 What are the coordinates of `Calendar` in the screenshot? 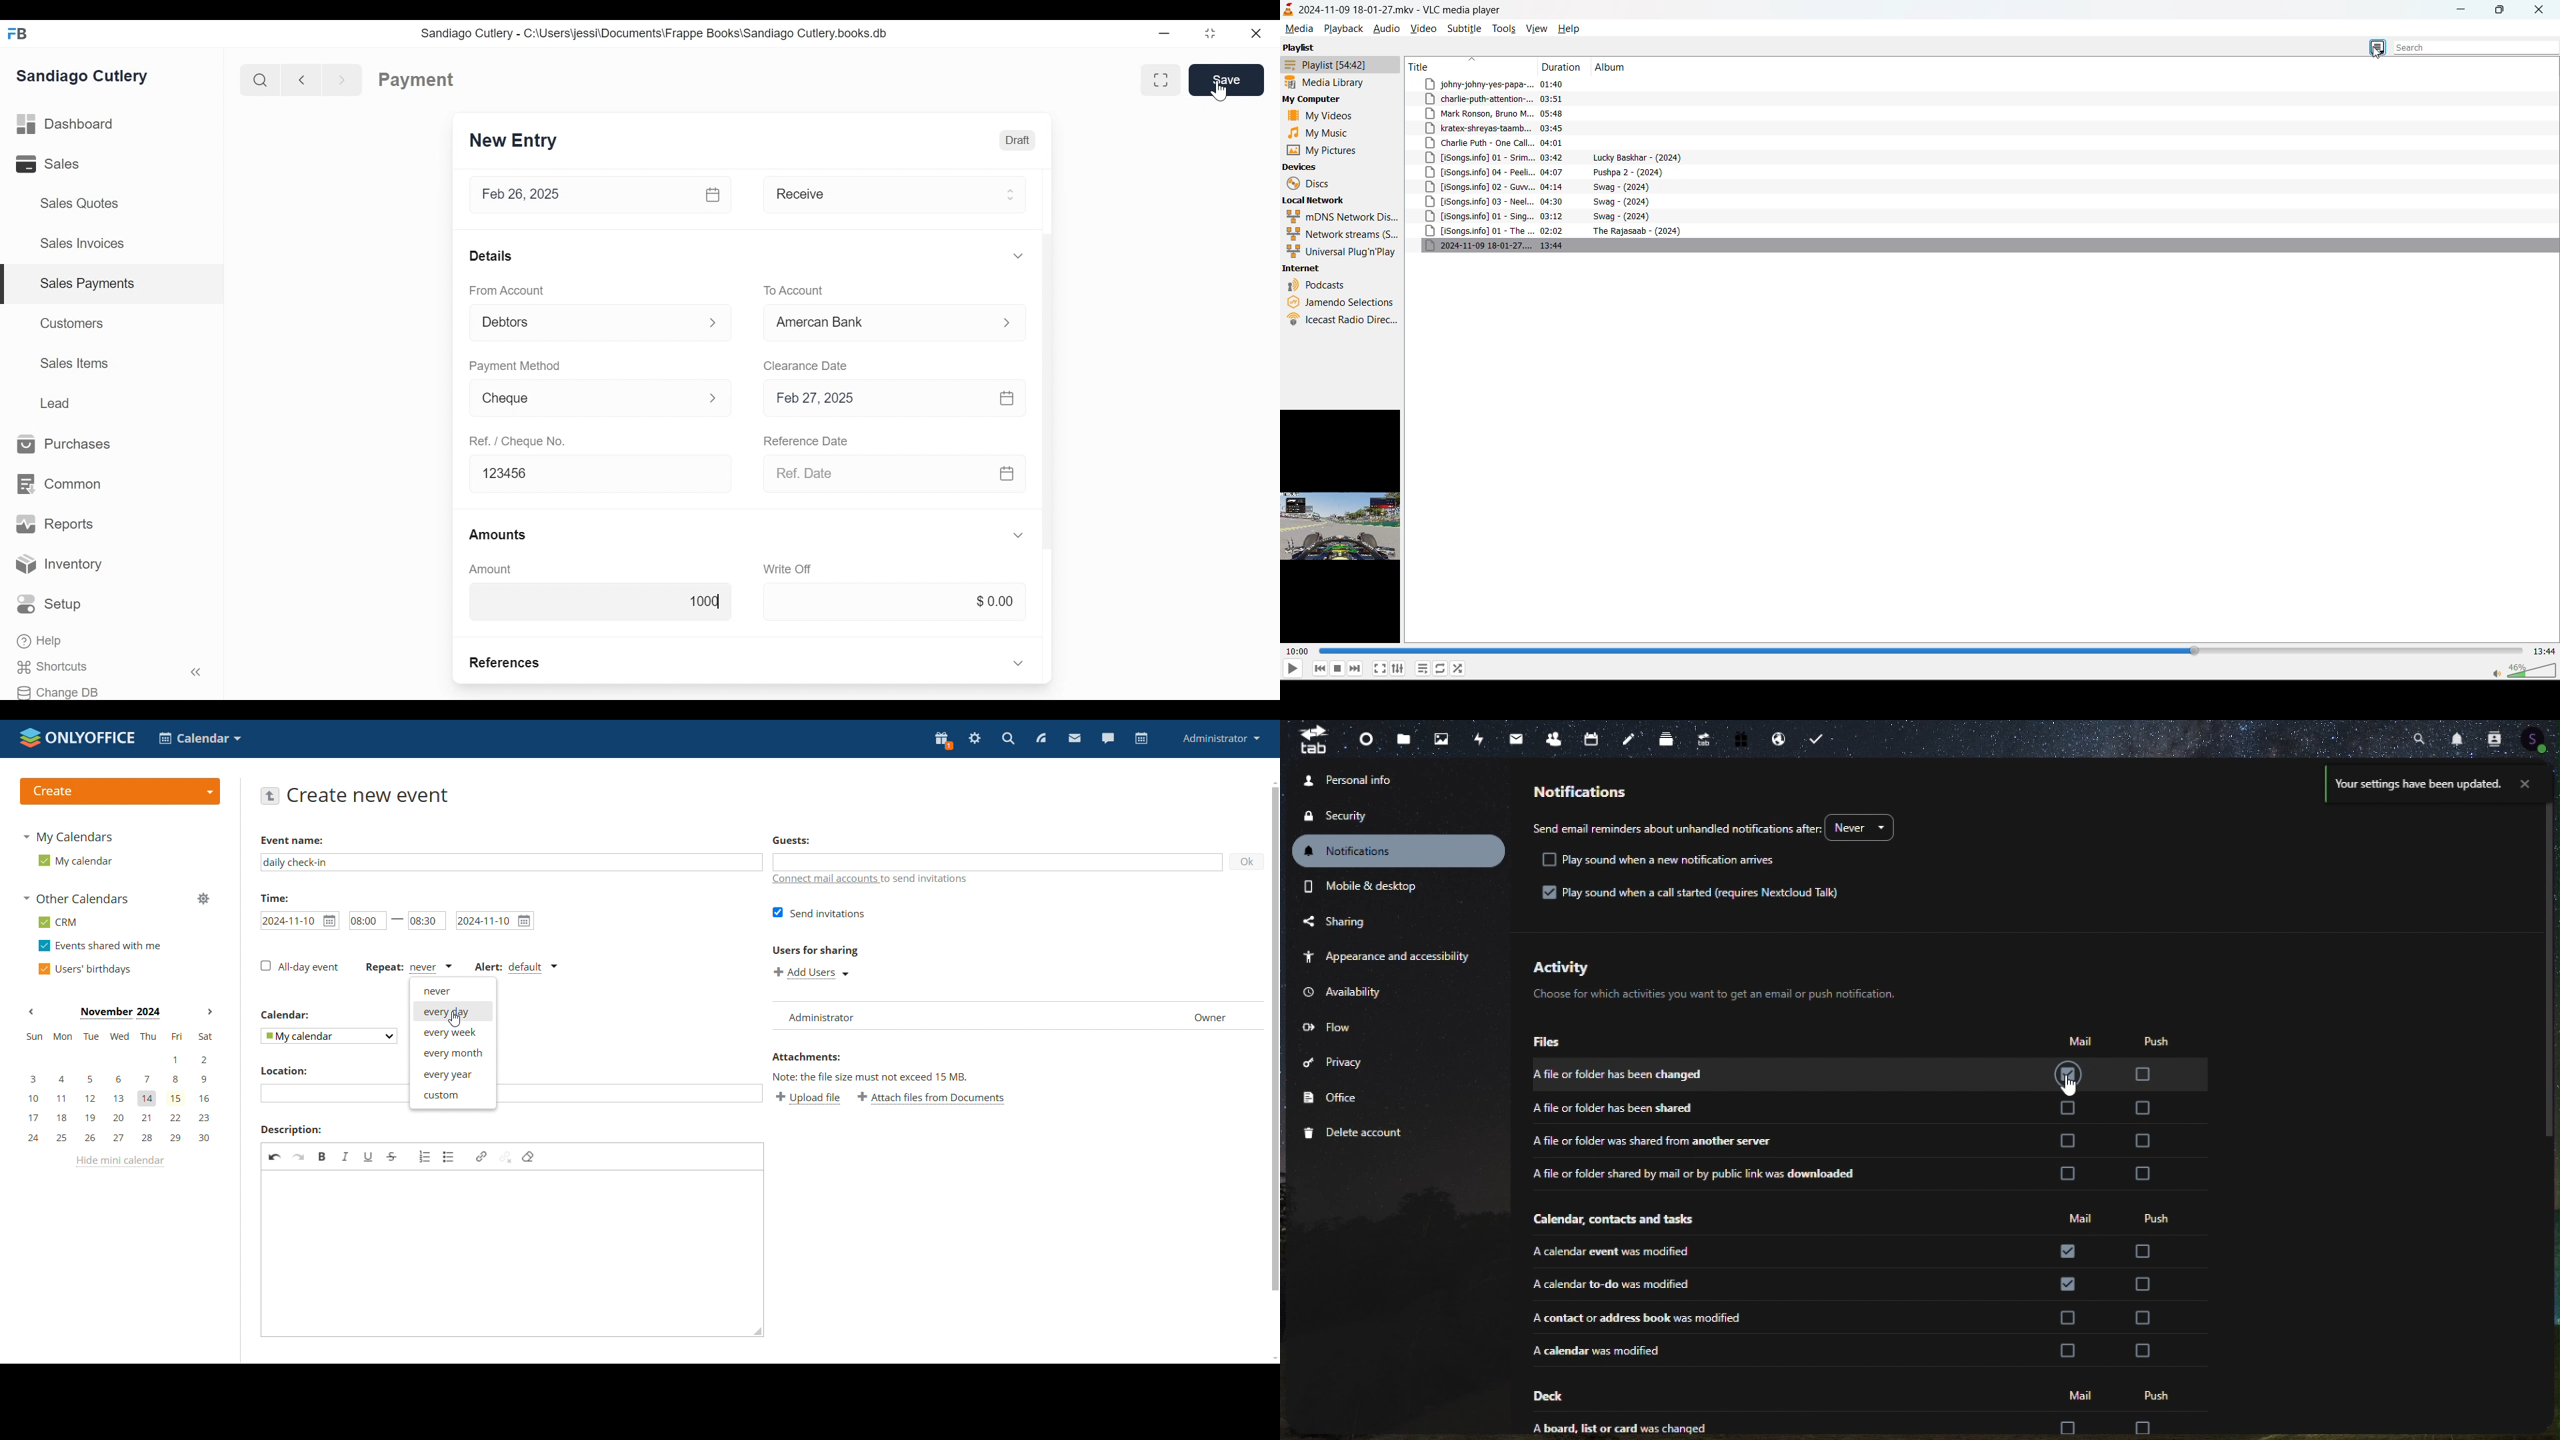 It's located at (1007, 397).